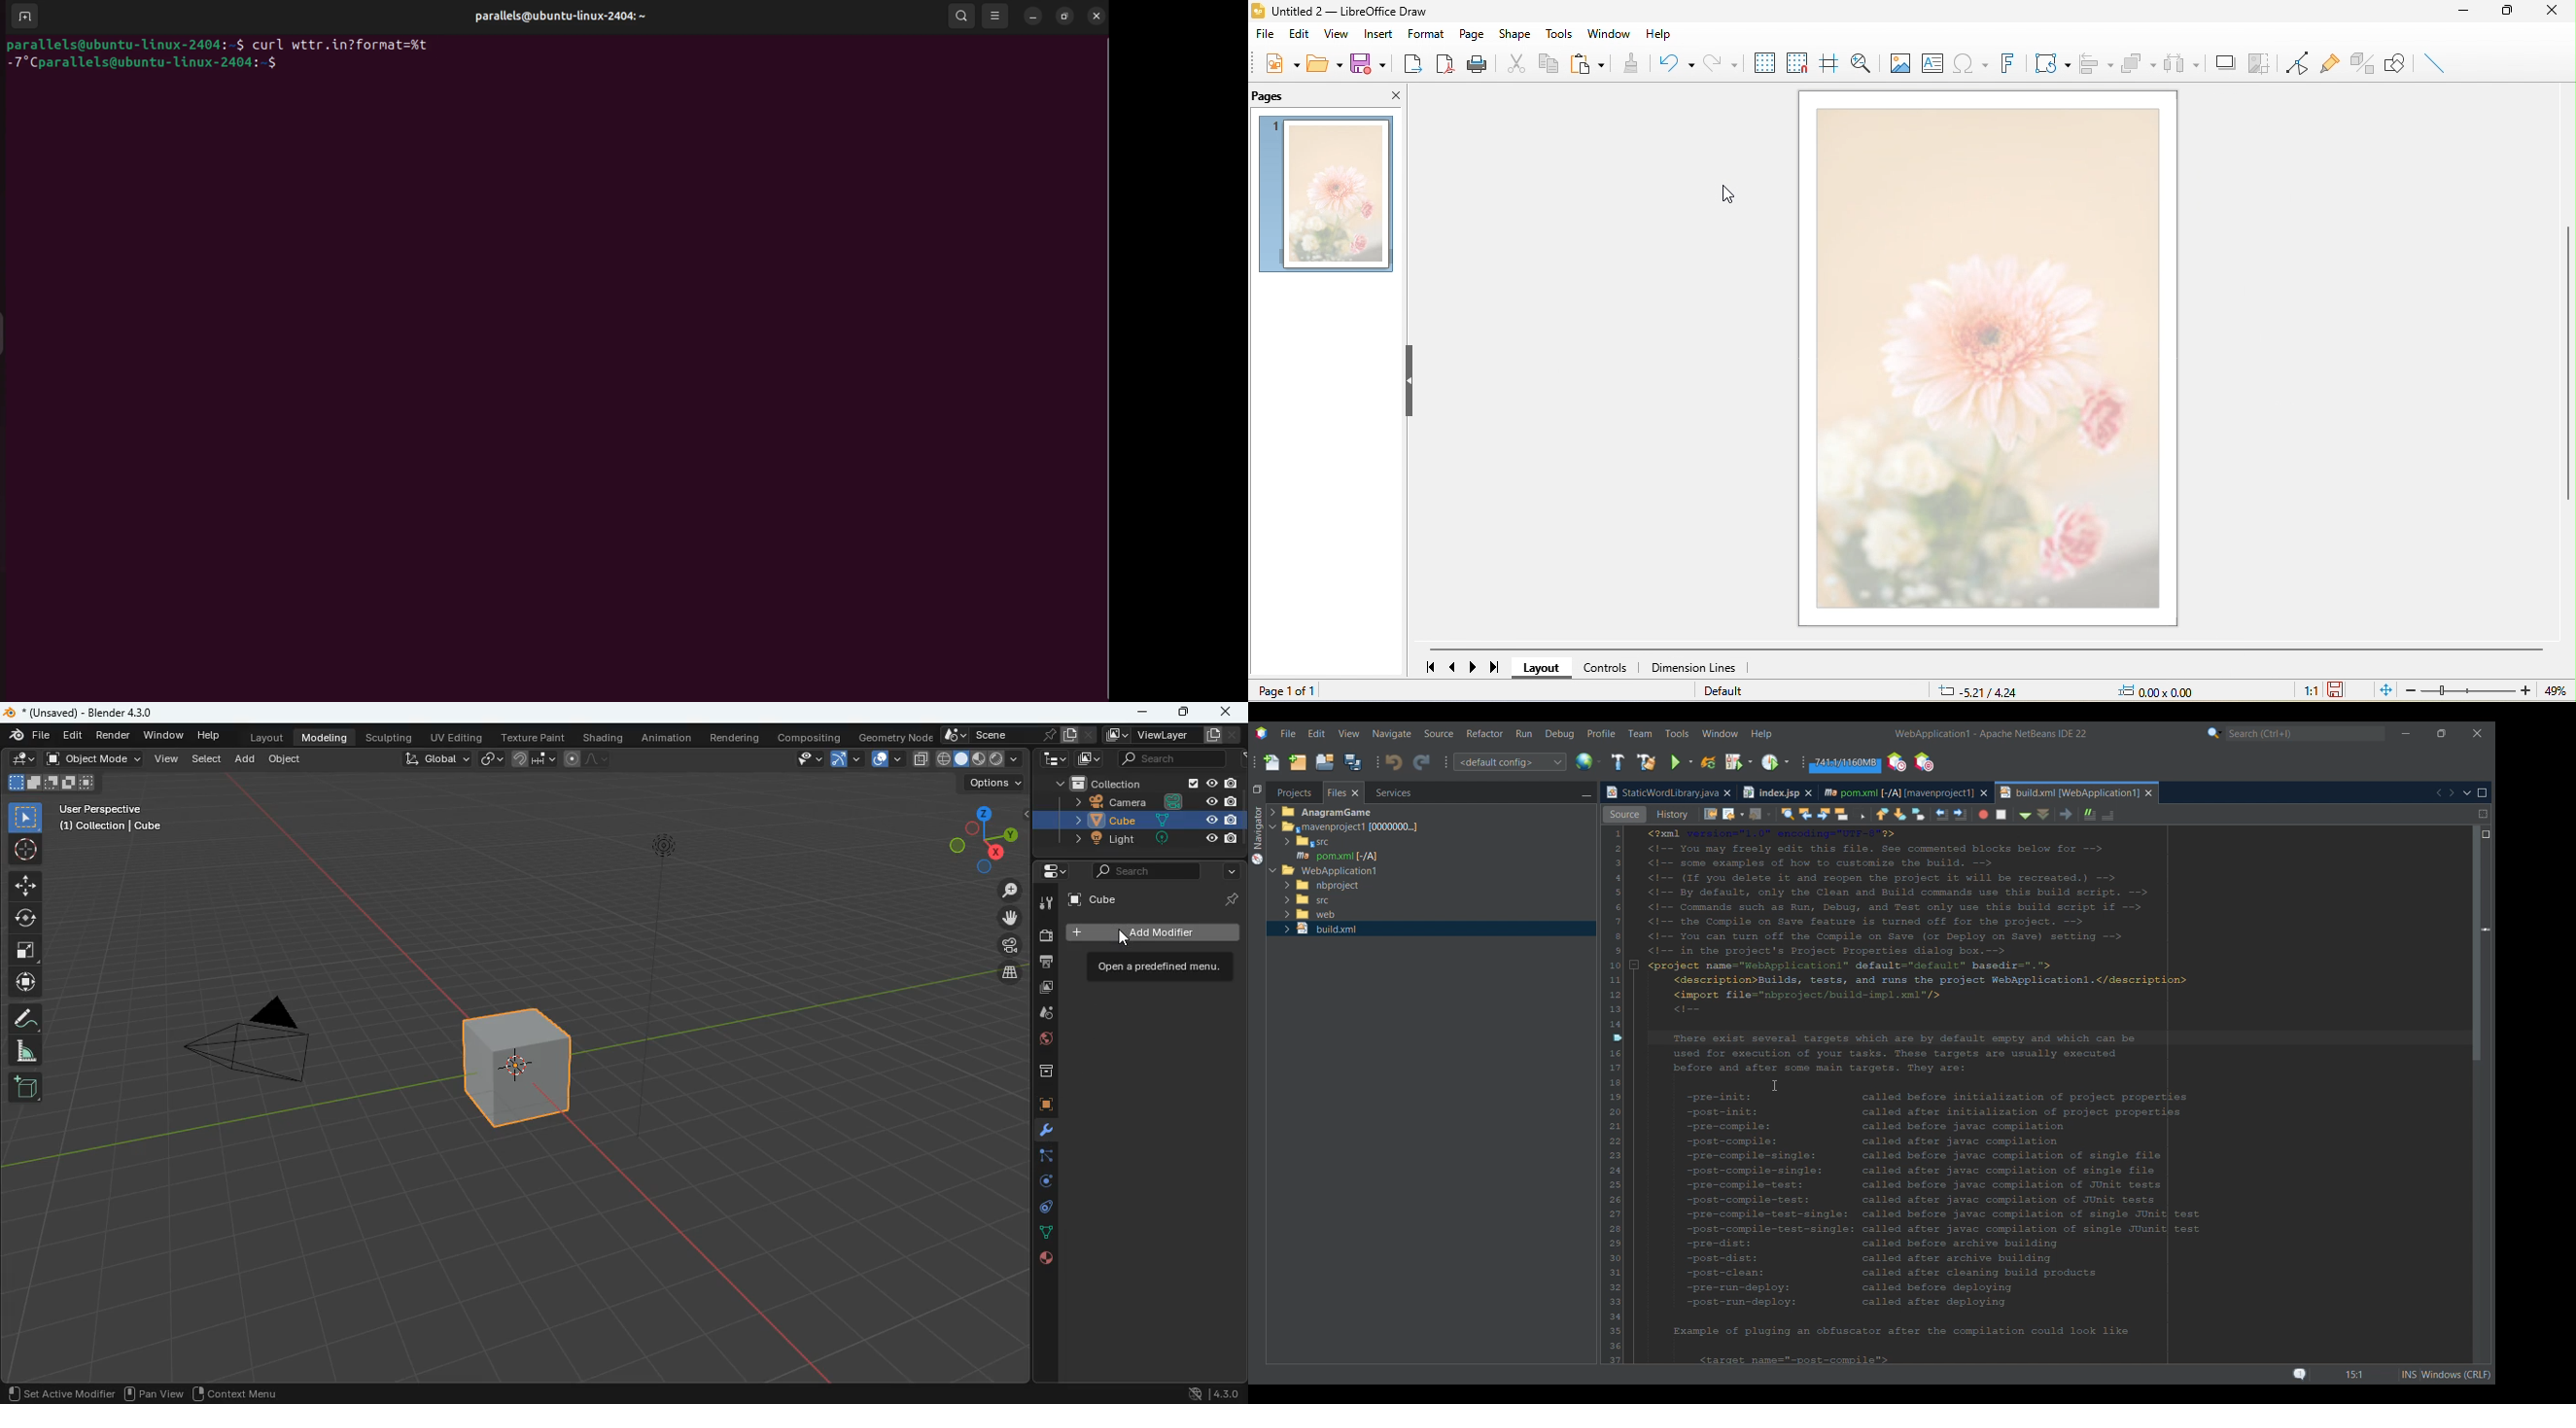  I want to click on previous page, so click(1455, 665).